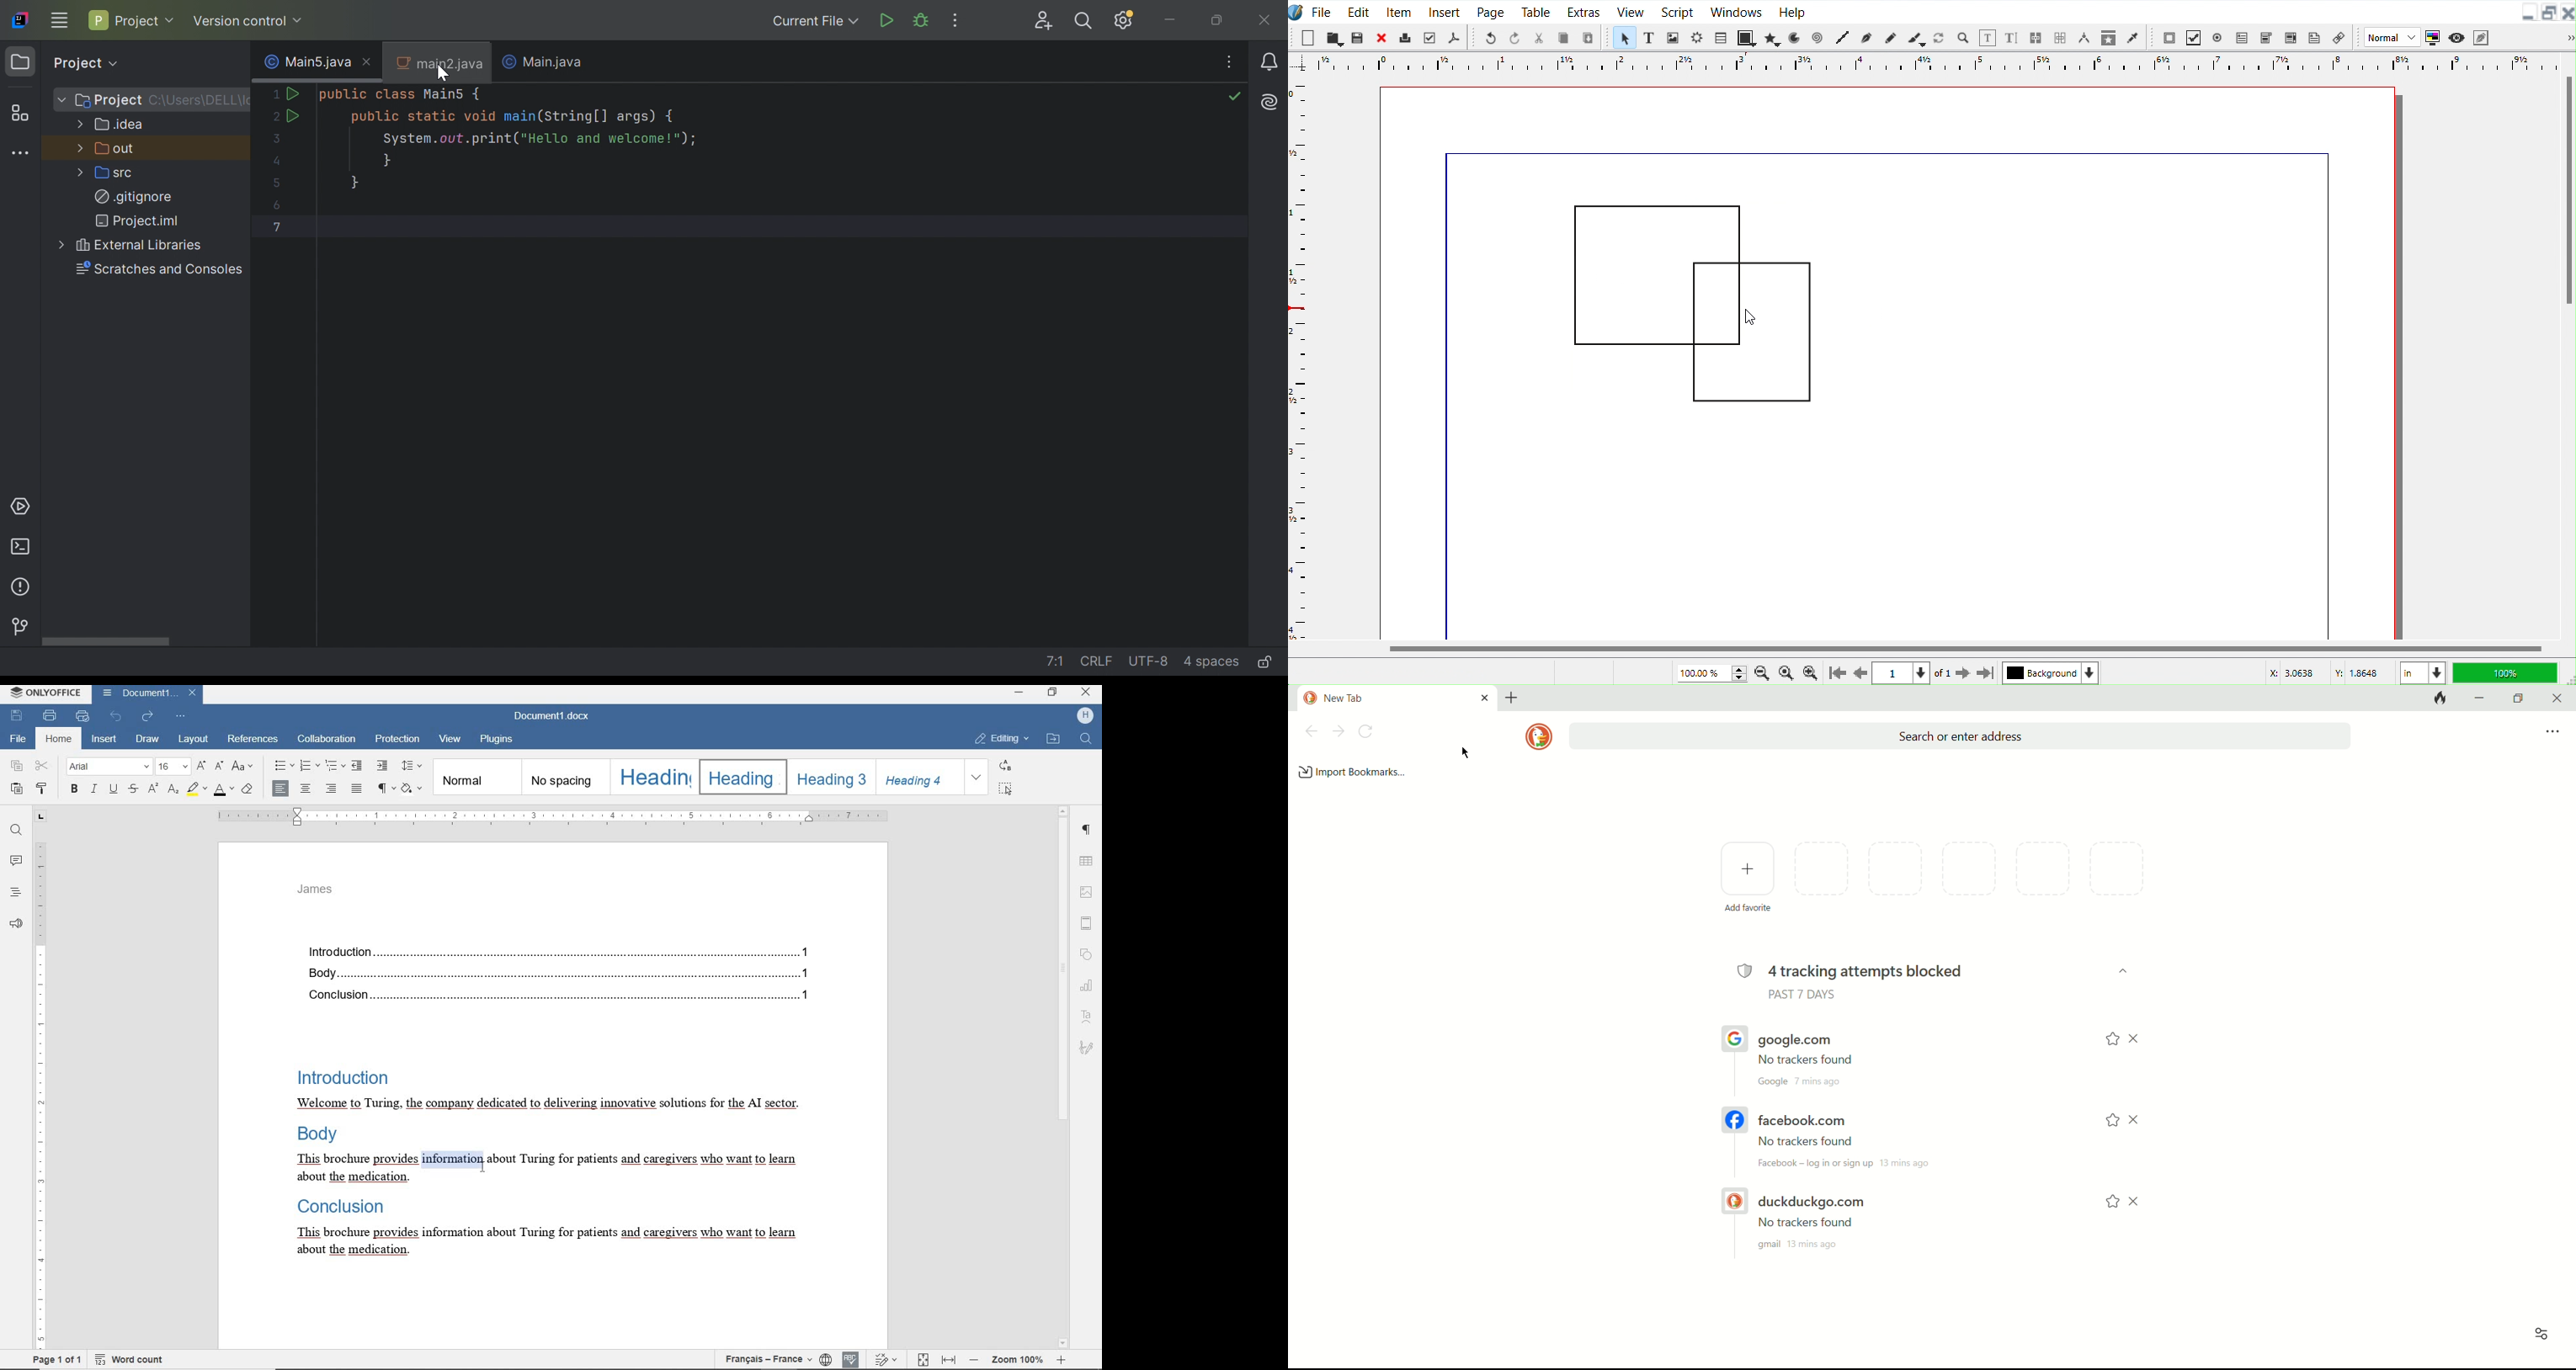  What do you see at coordinates (127, 1359) in the screenshot?
I see `WORD COUNT` at bounding box center [127, 1359].